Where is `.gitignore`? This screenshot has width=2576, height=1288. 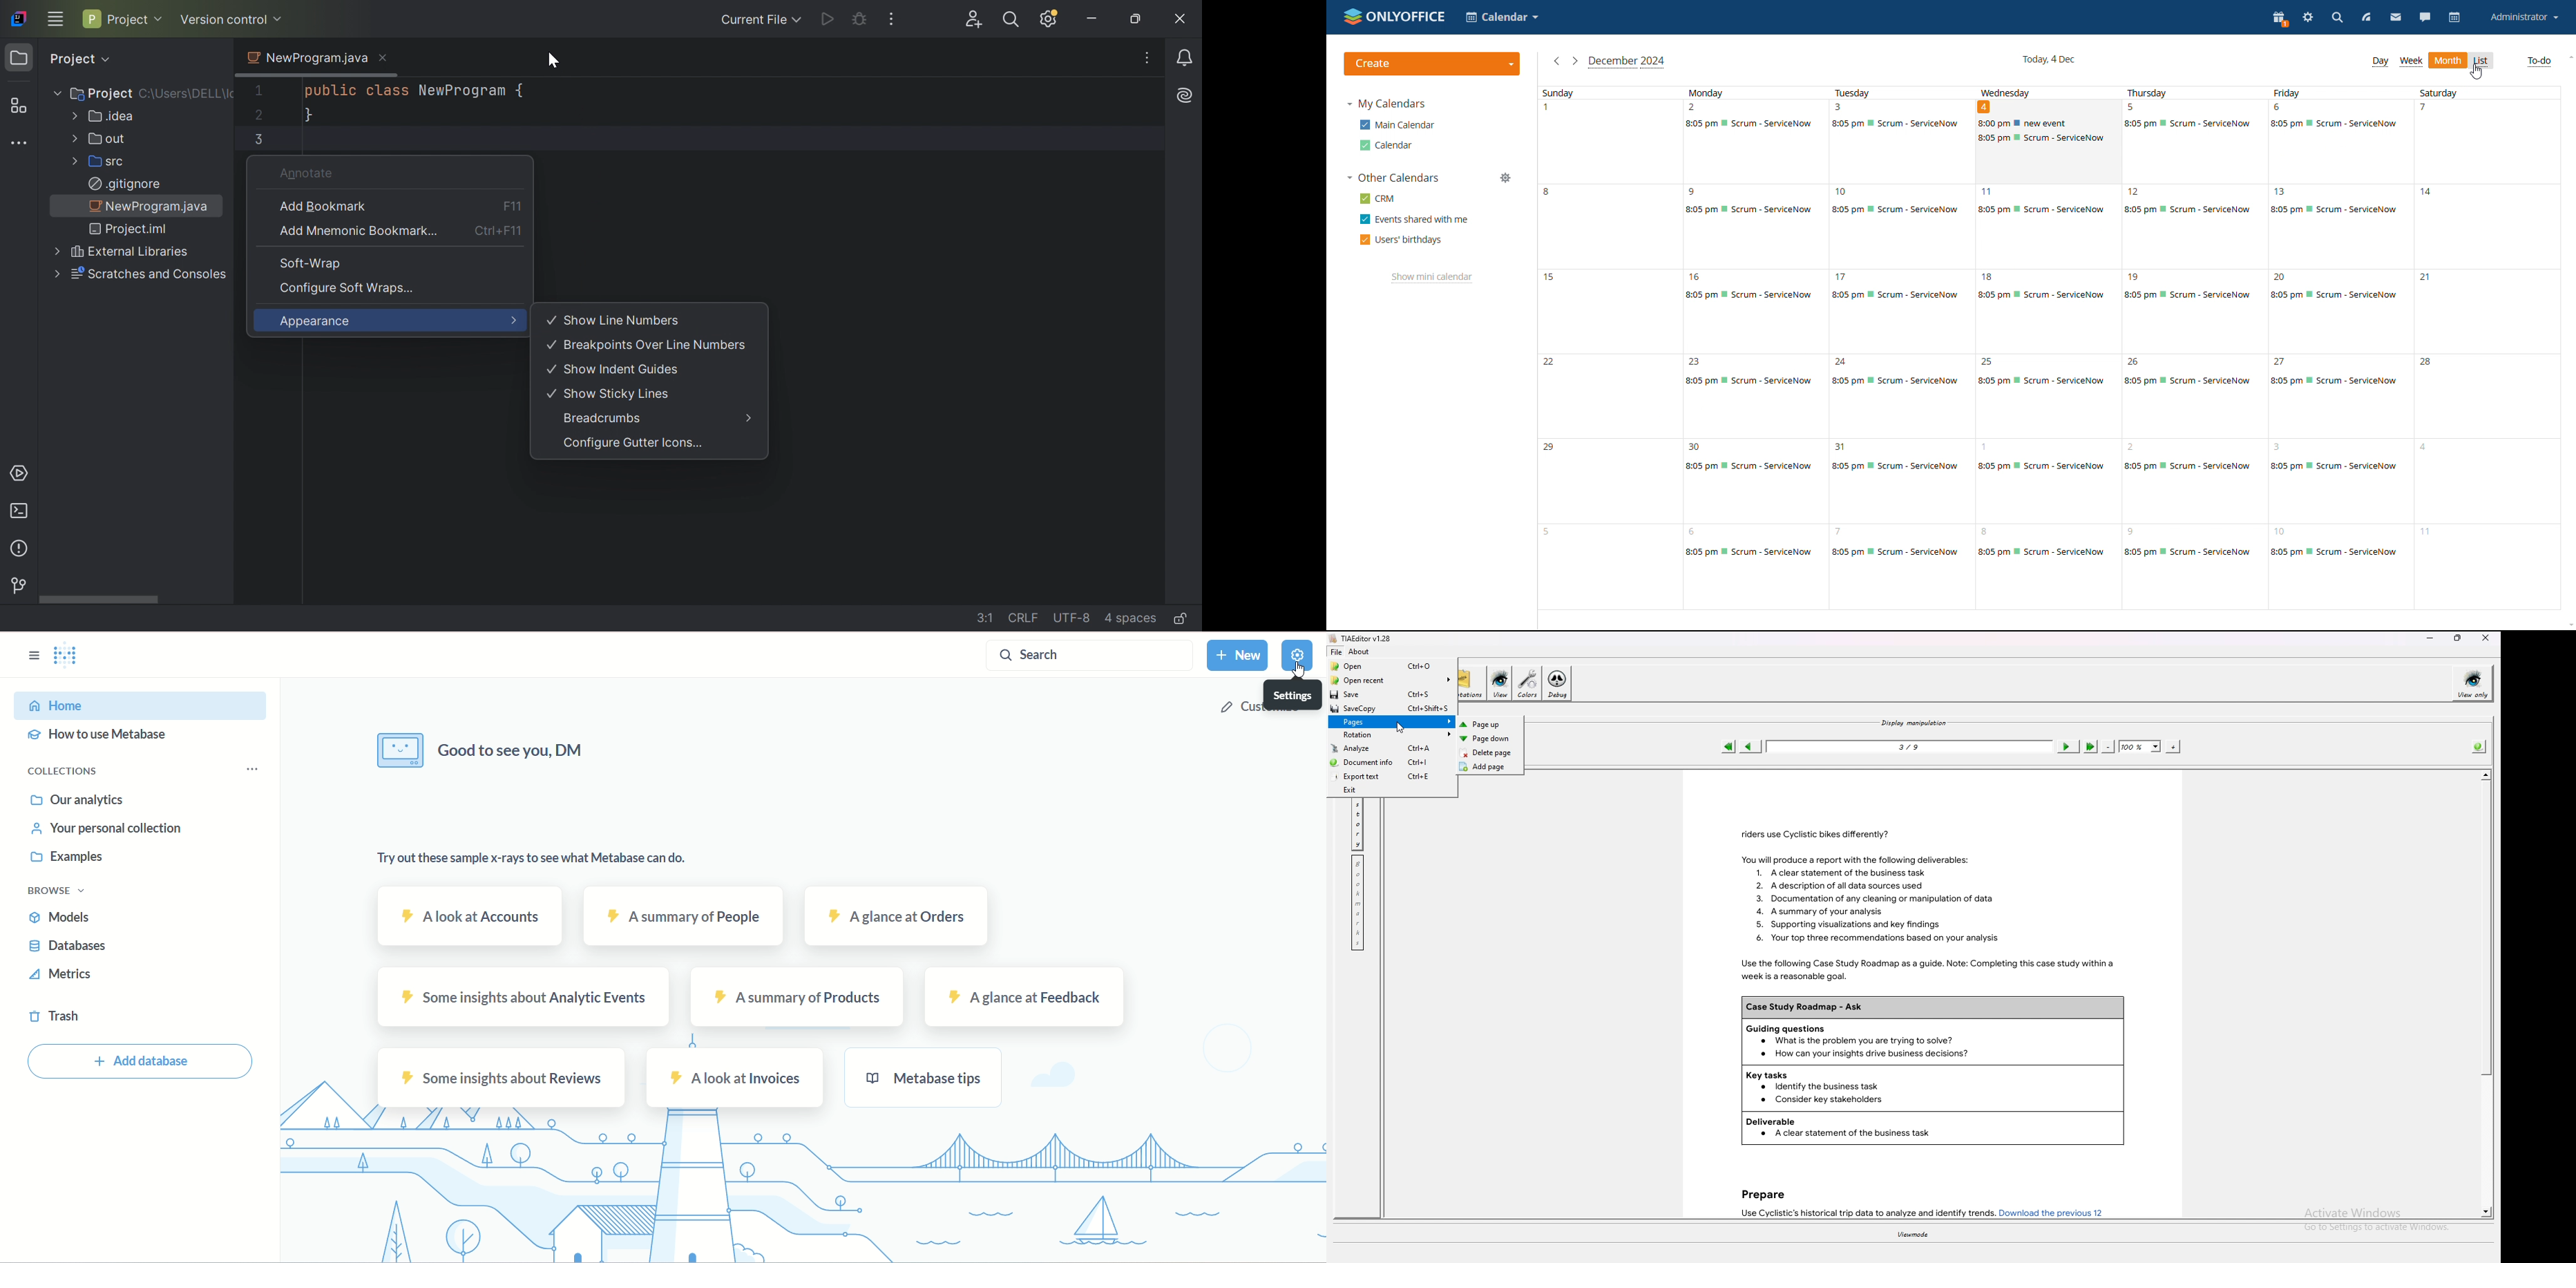
.gitignore is located at coordinates (125, 184).